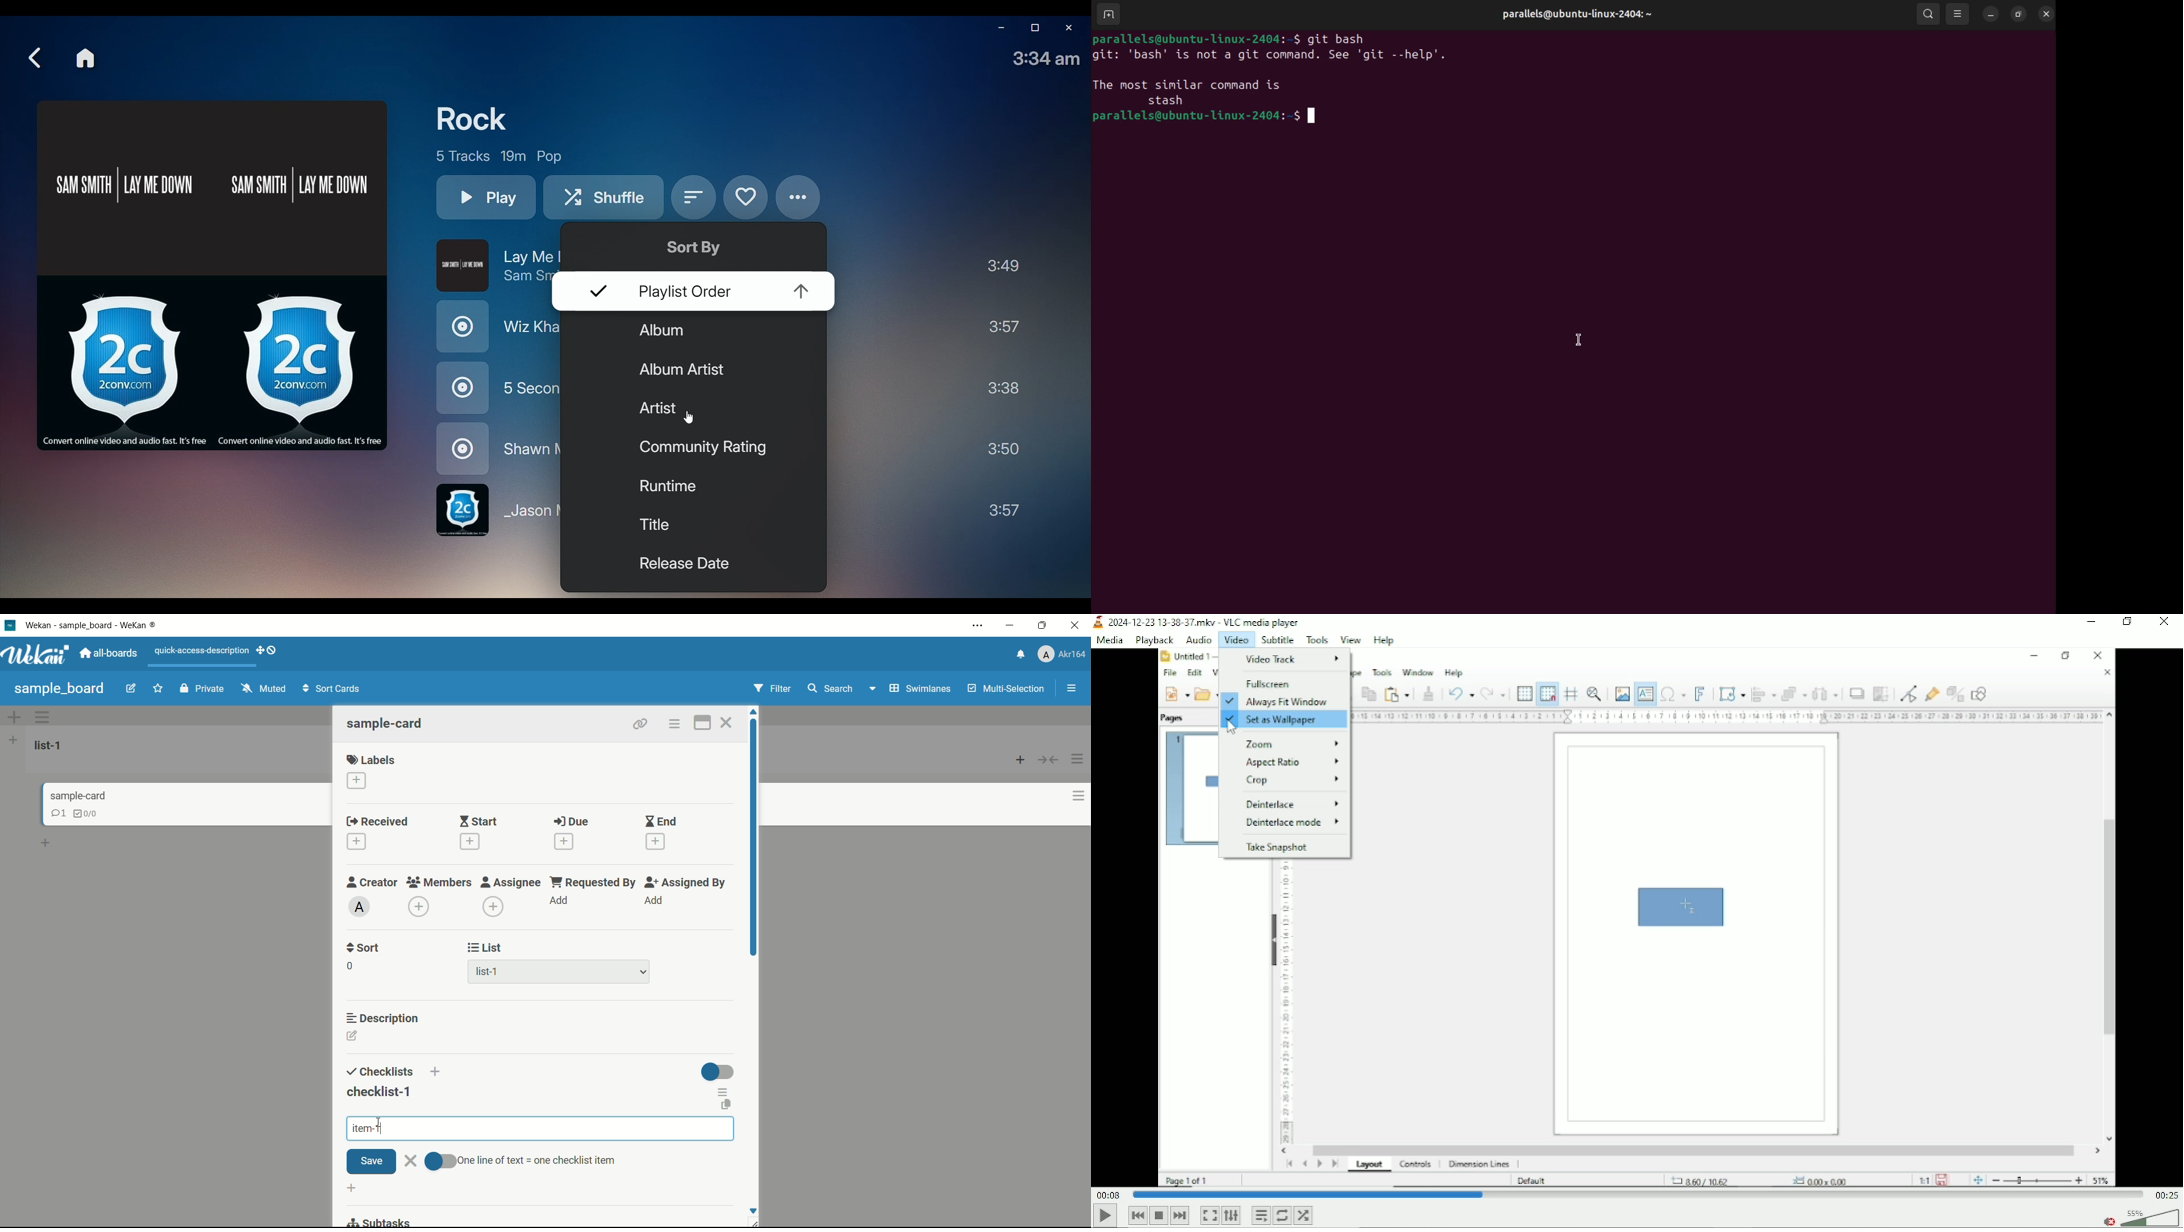  I want to click on list, so click(487, 949).